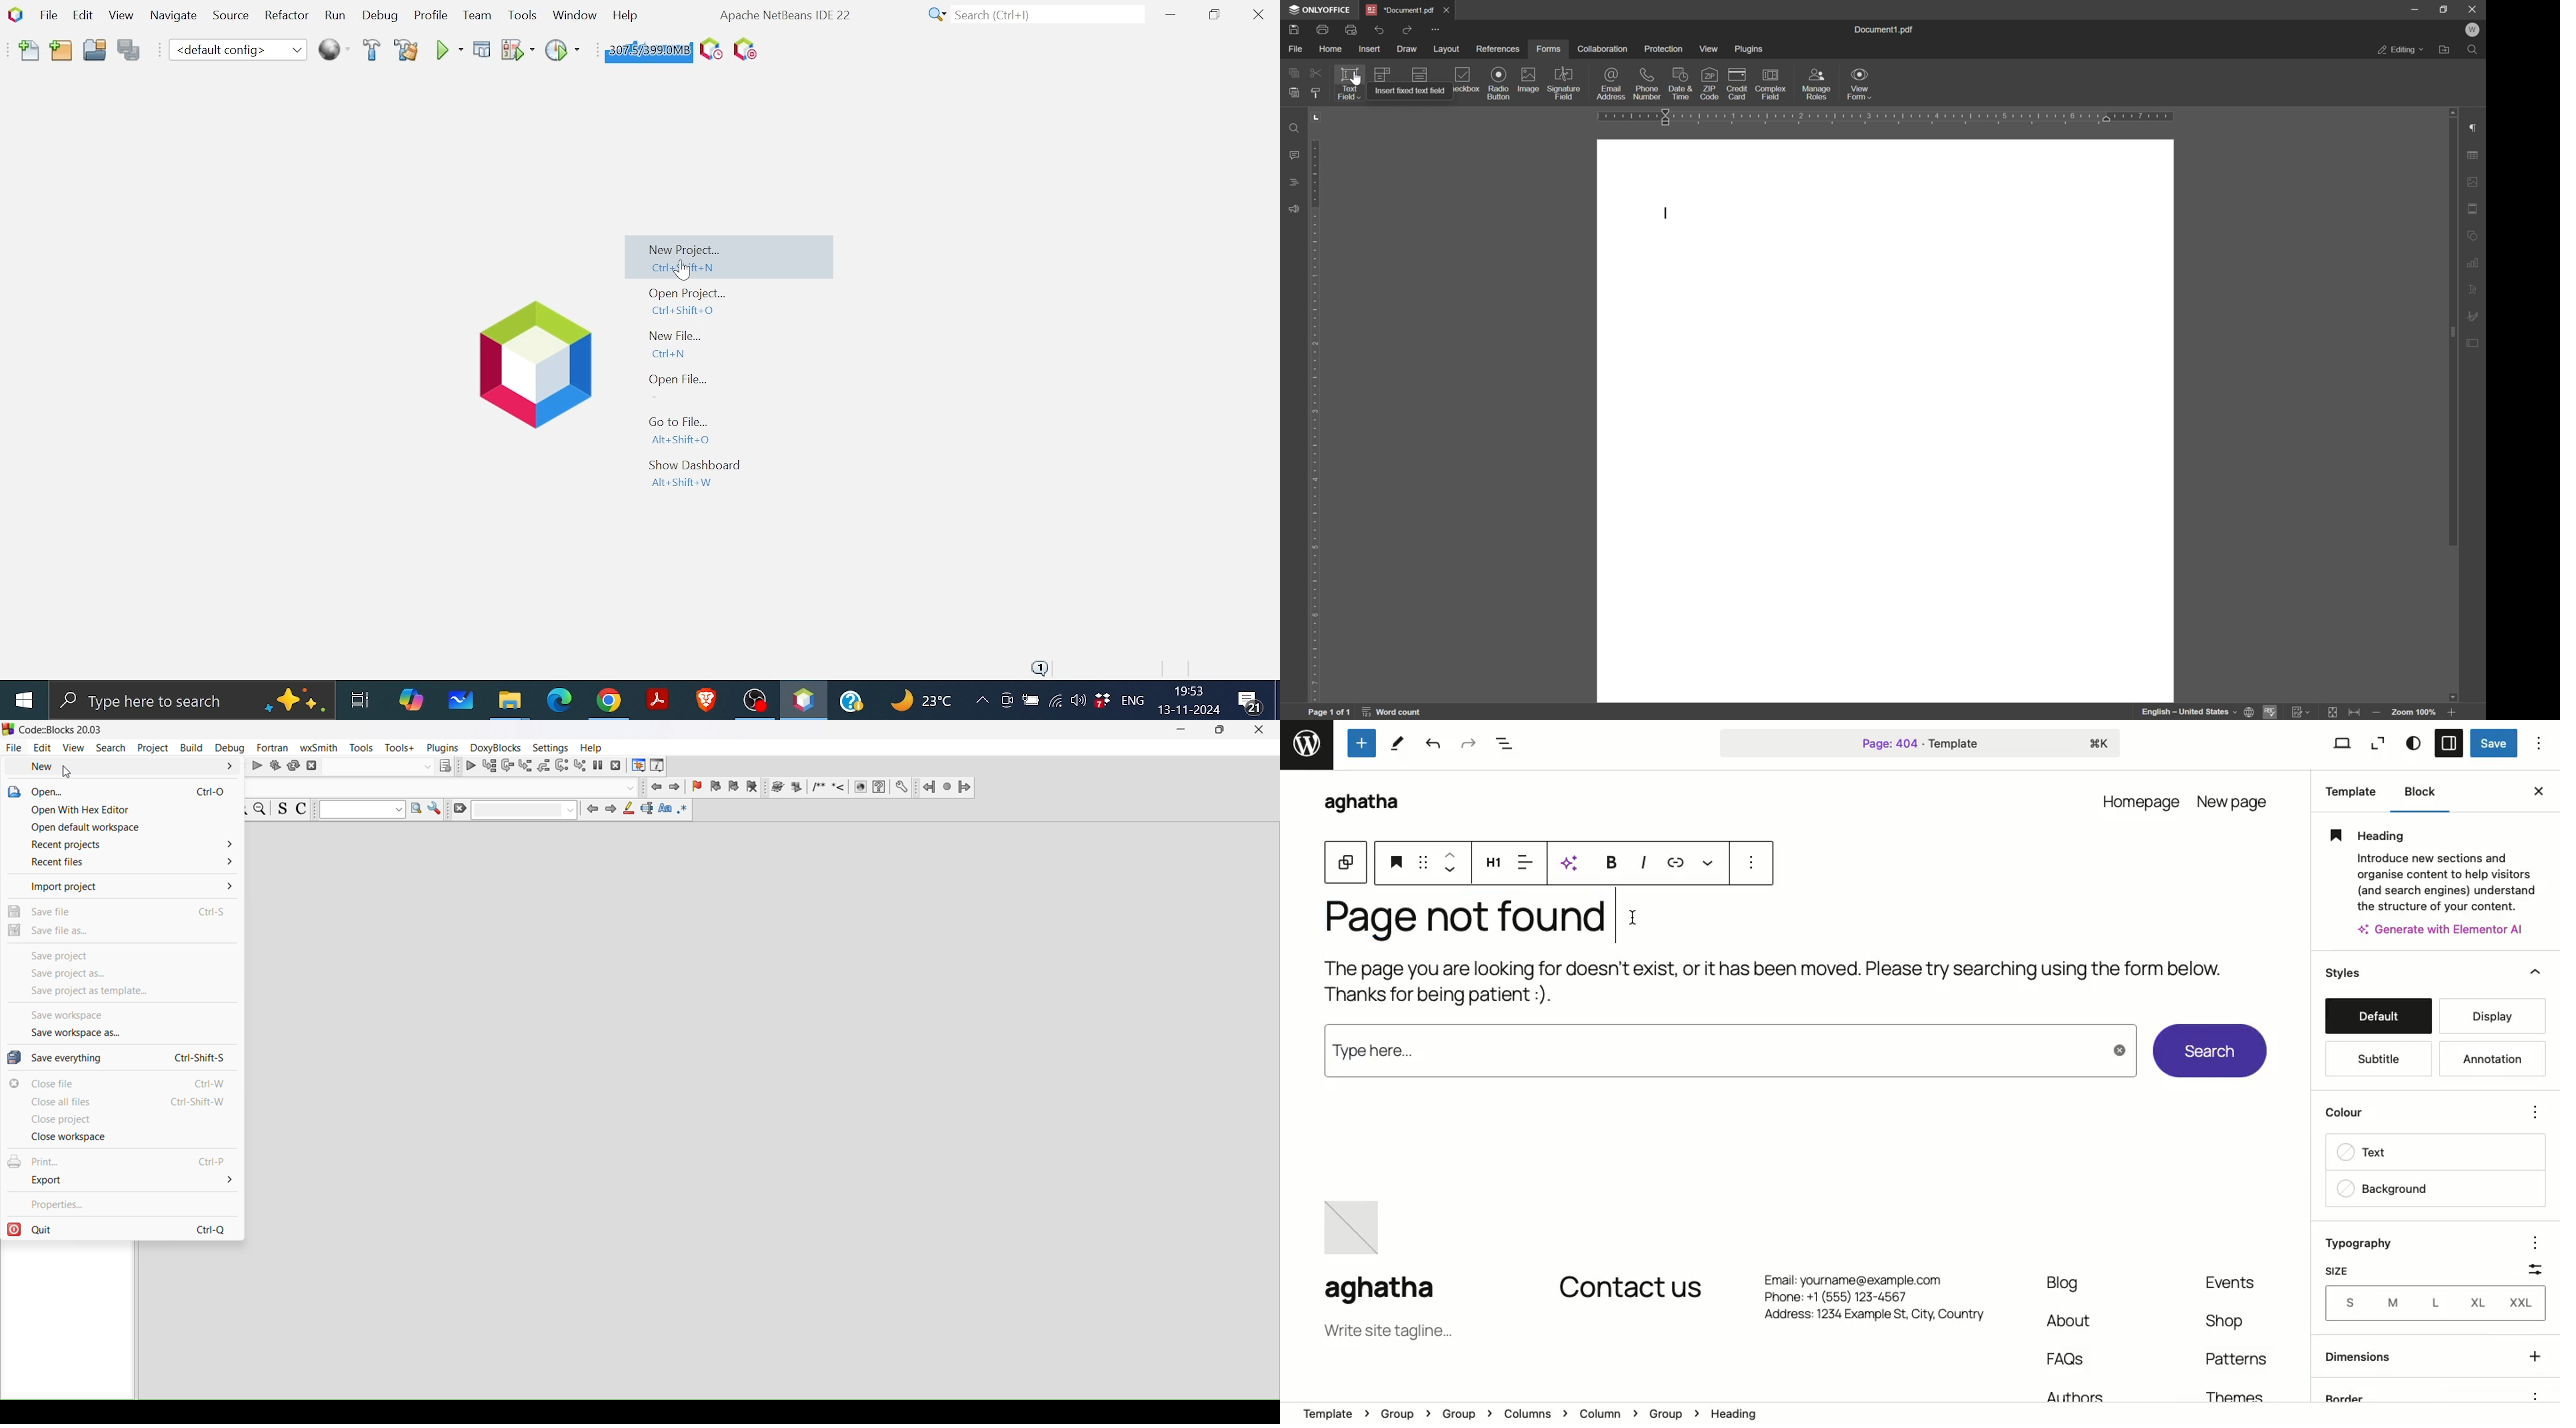 The image size is (2576, 1428). Describe the element at coordinates (1611, 863) in the screenshot. I see `Bold` at that location.